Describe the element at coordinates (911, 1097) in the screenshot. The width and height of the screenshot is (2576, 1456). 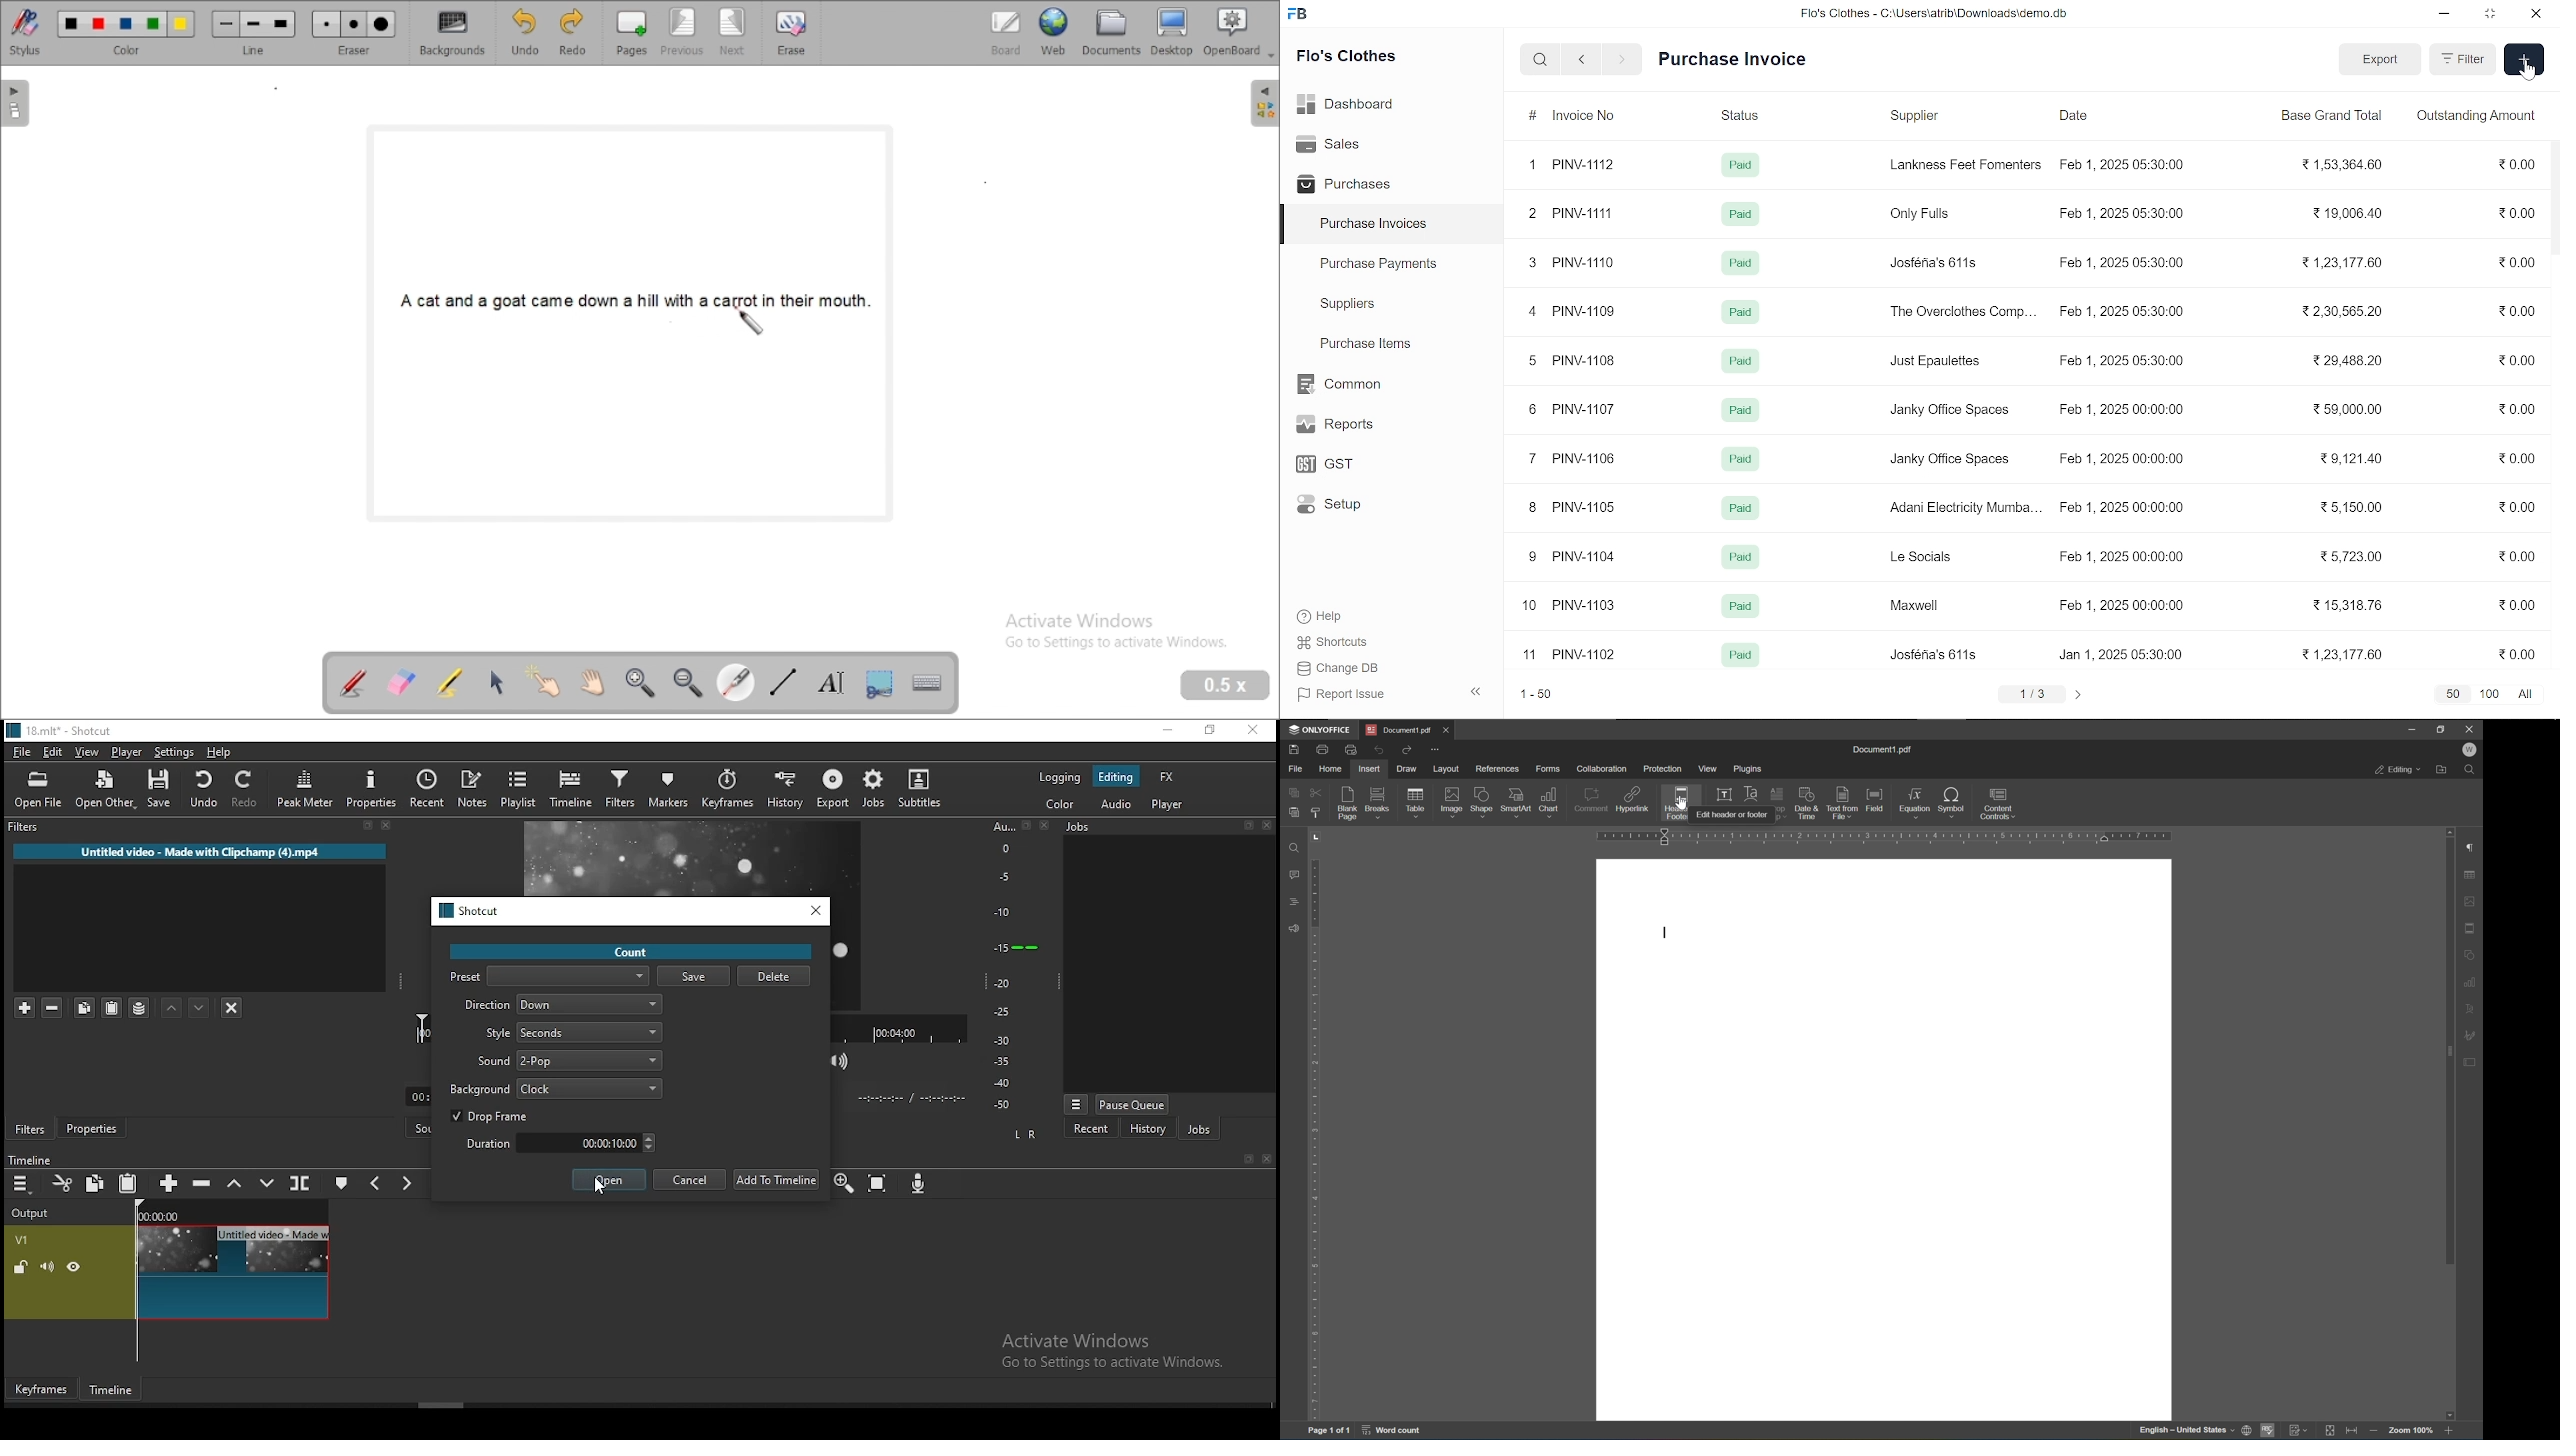
I see `Time format` at that location.